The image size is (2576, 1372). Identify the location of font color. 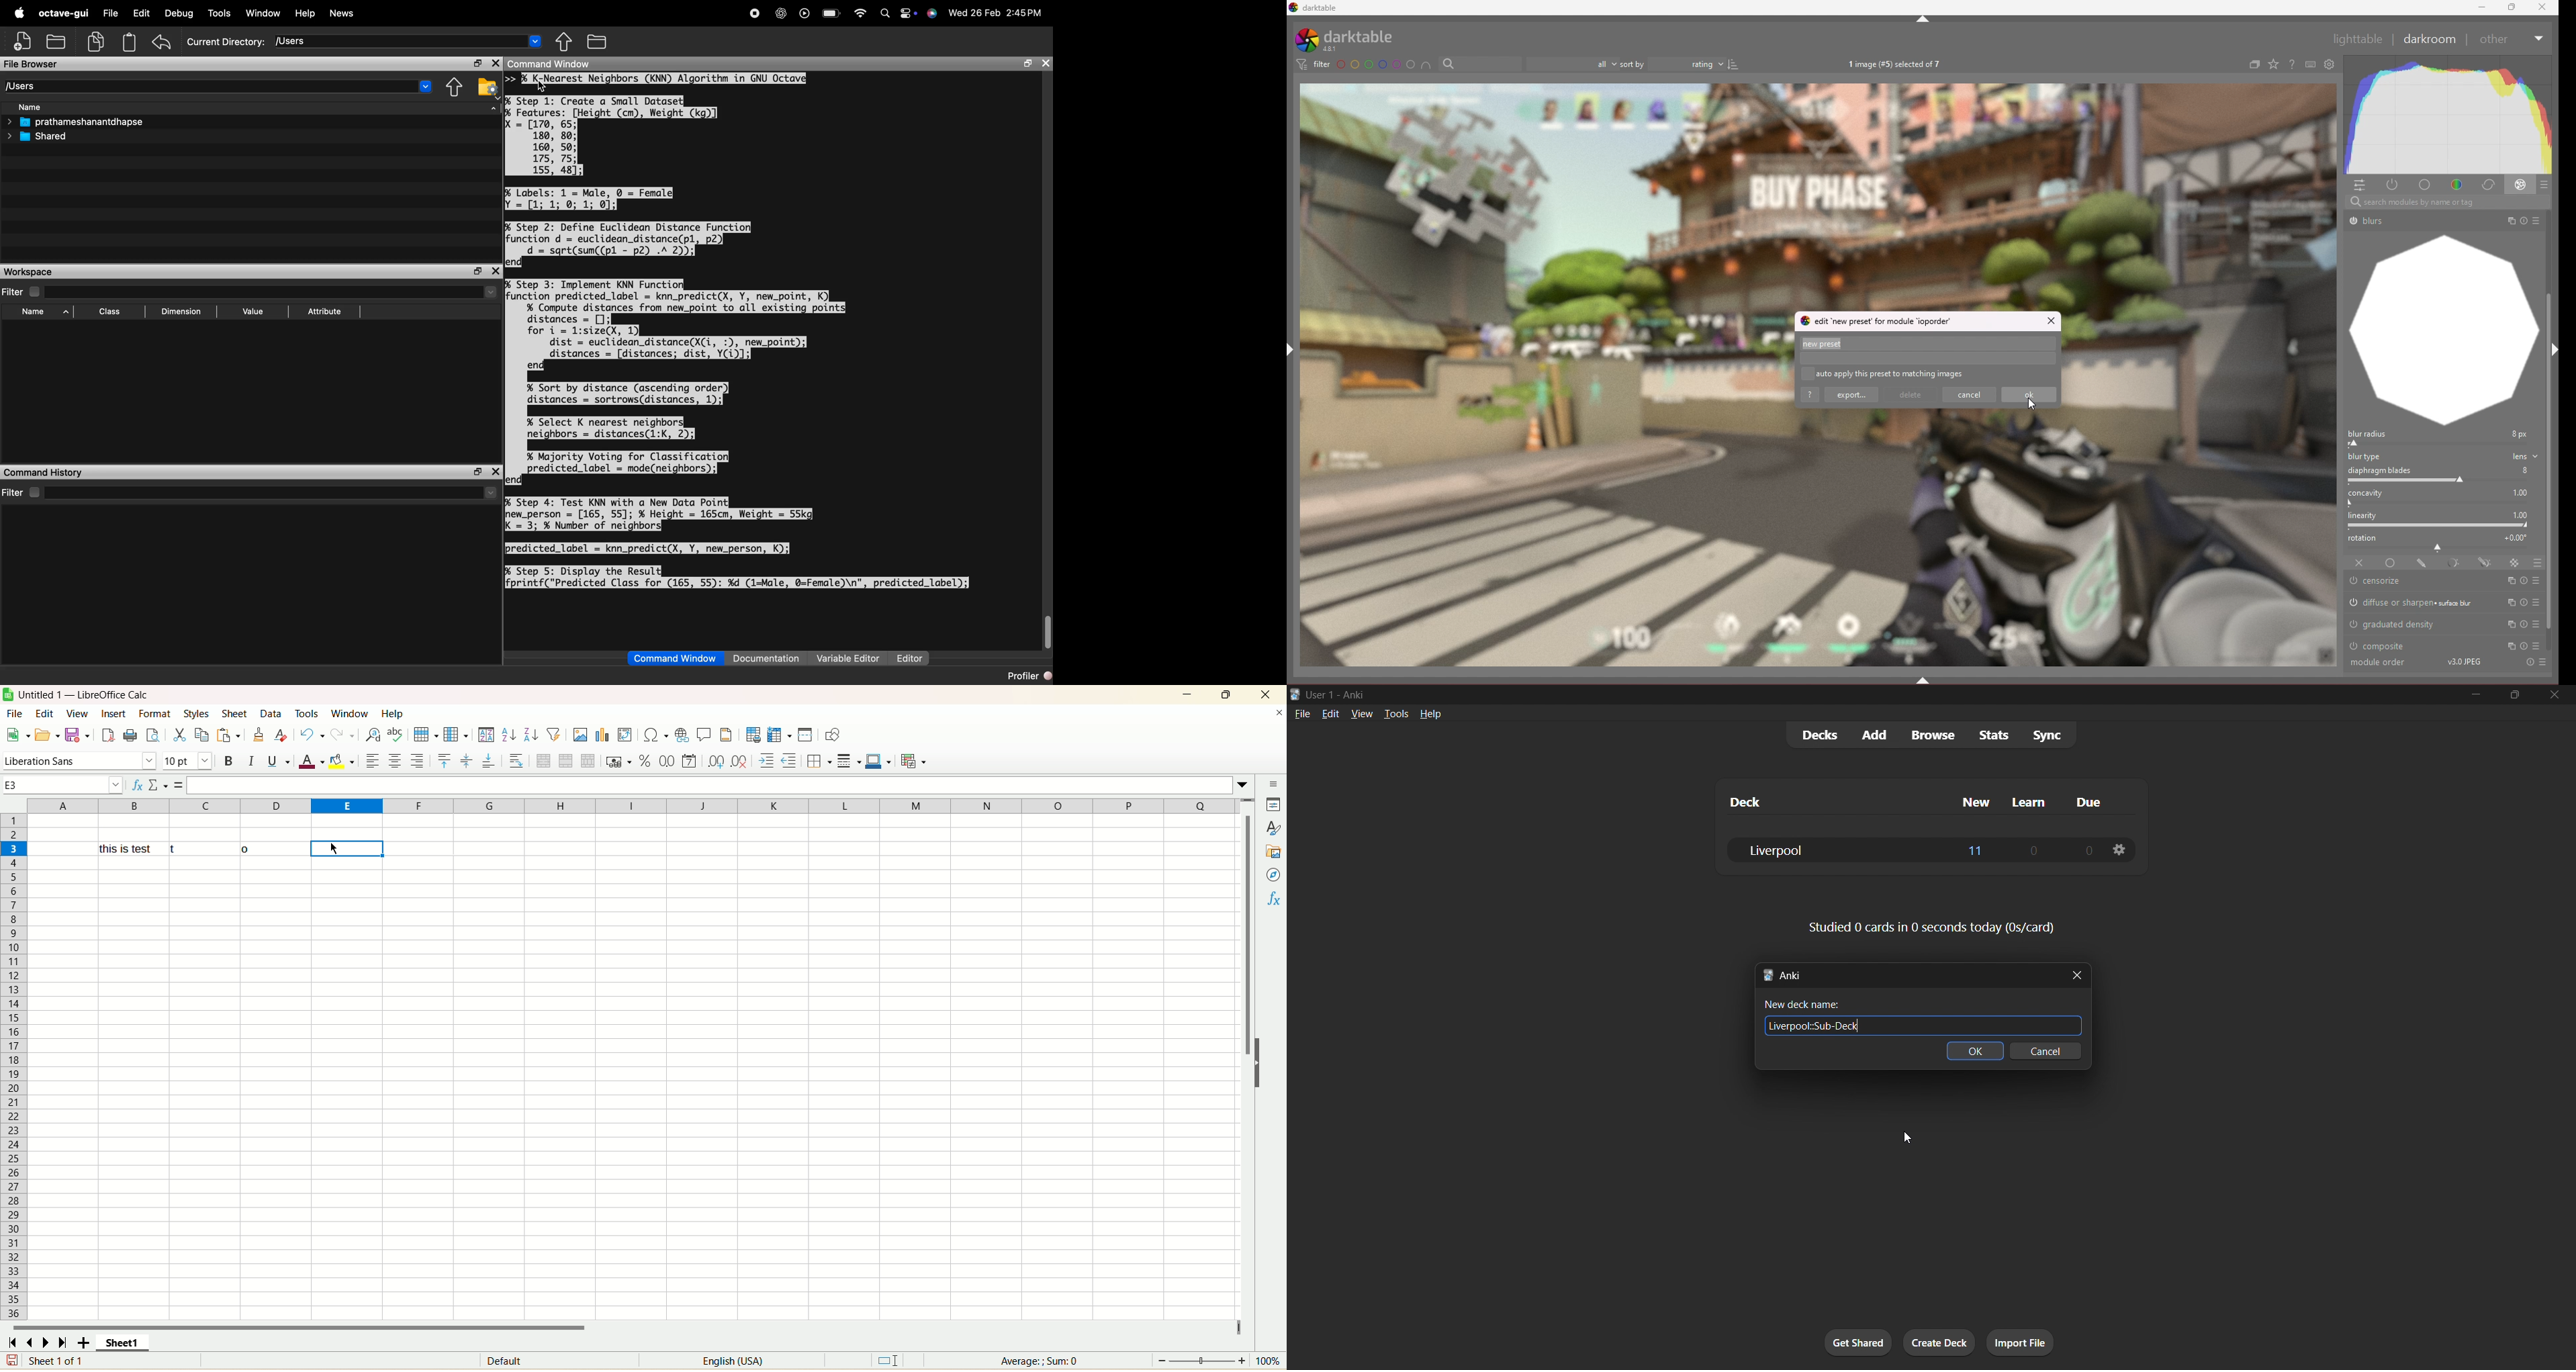
(313, 762).